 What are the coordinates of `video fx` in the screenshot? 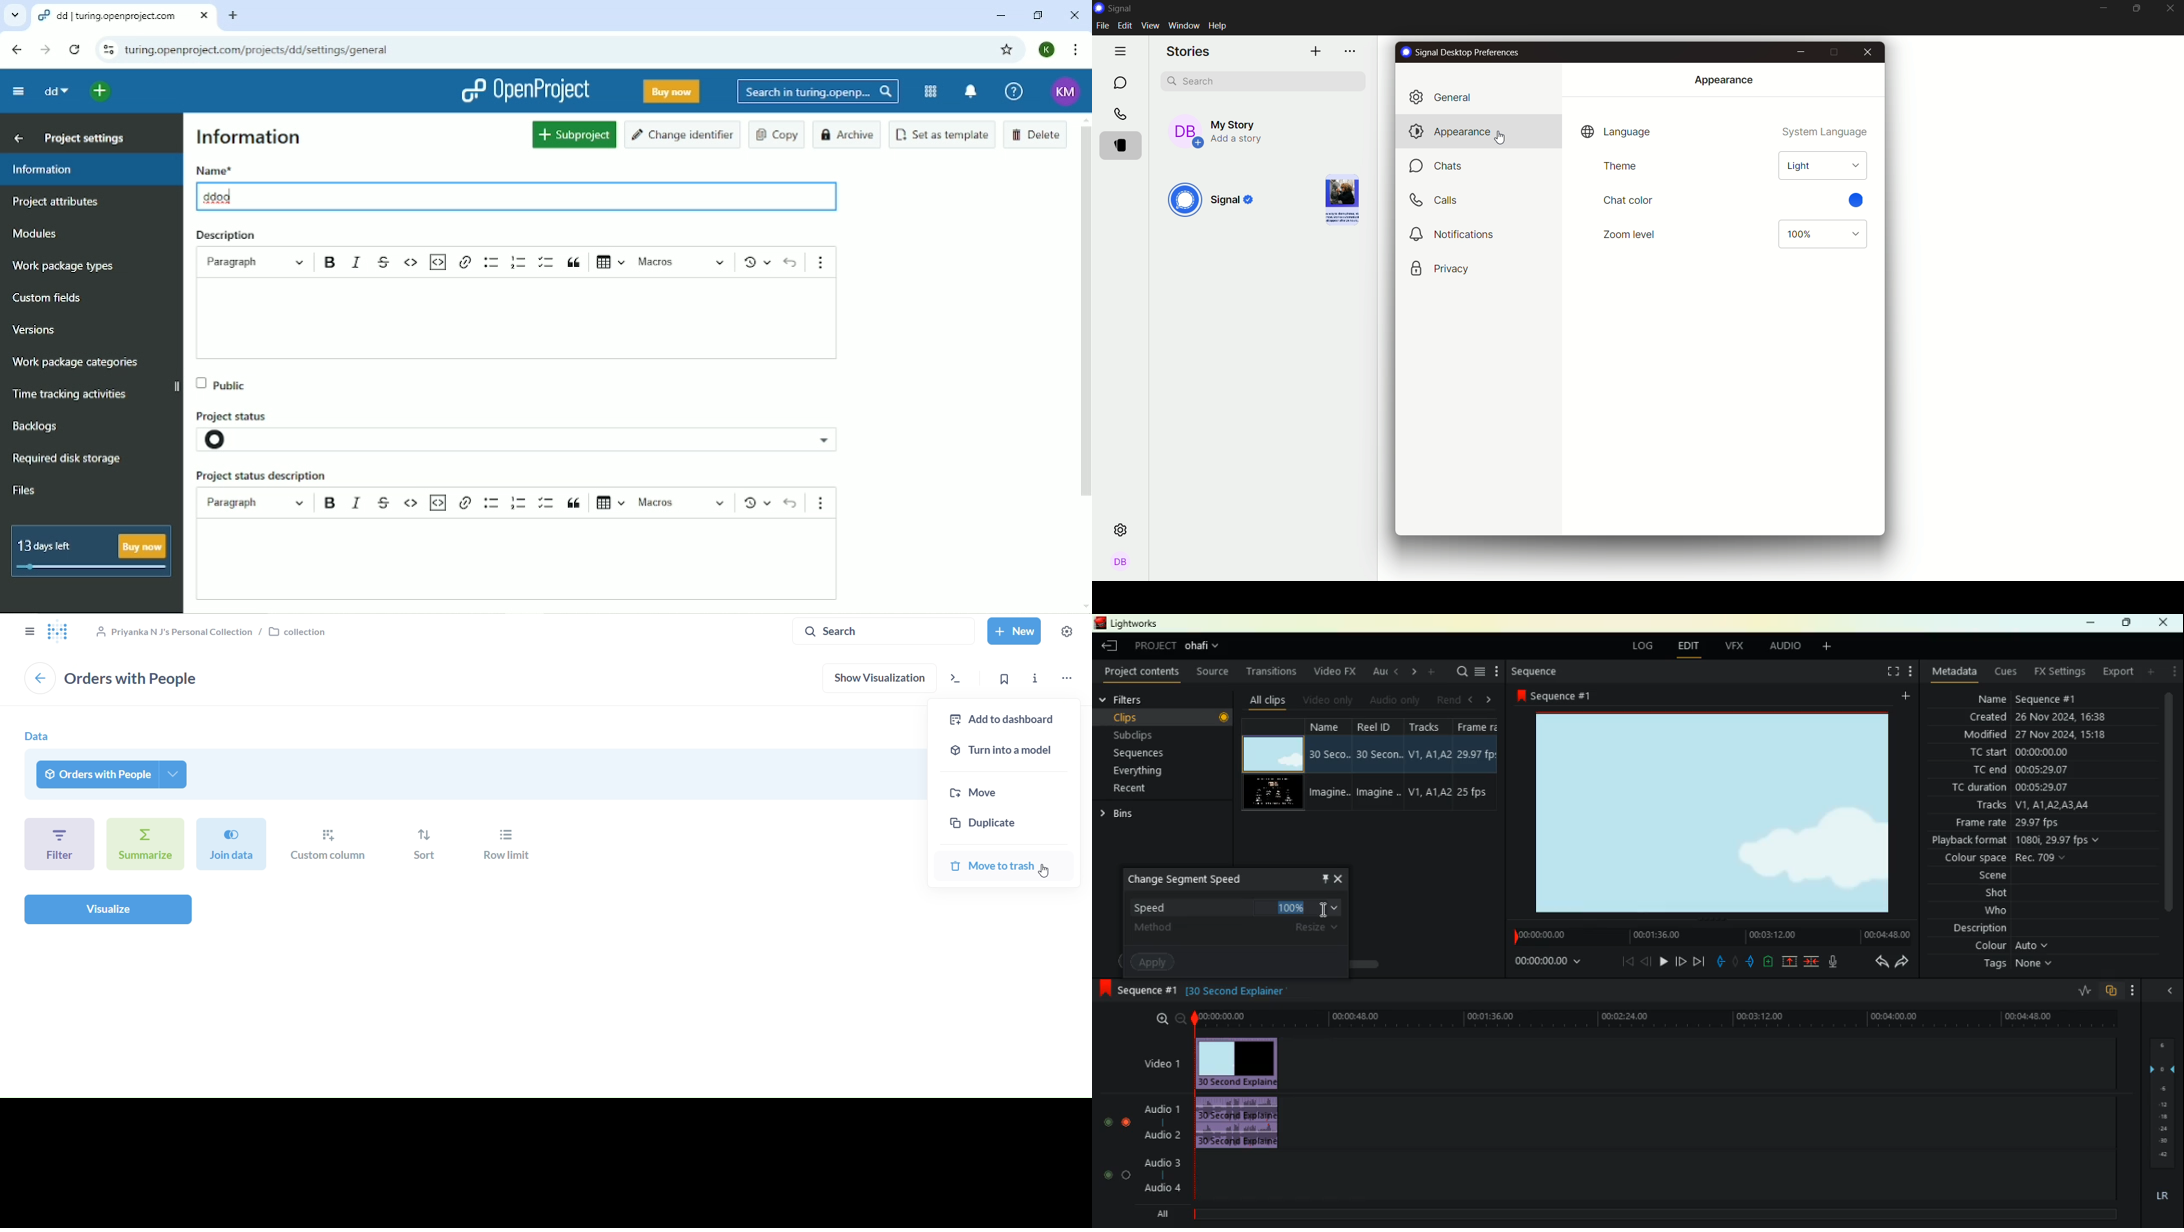 It's located at (1337, 671).